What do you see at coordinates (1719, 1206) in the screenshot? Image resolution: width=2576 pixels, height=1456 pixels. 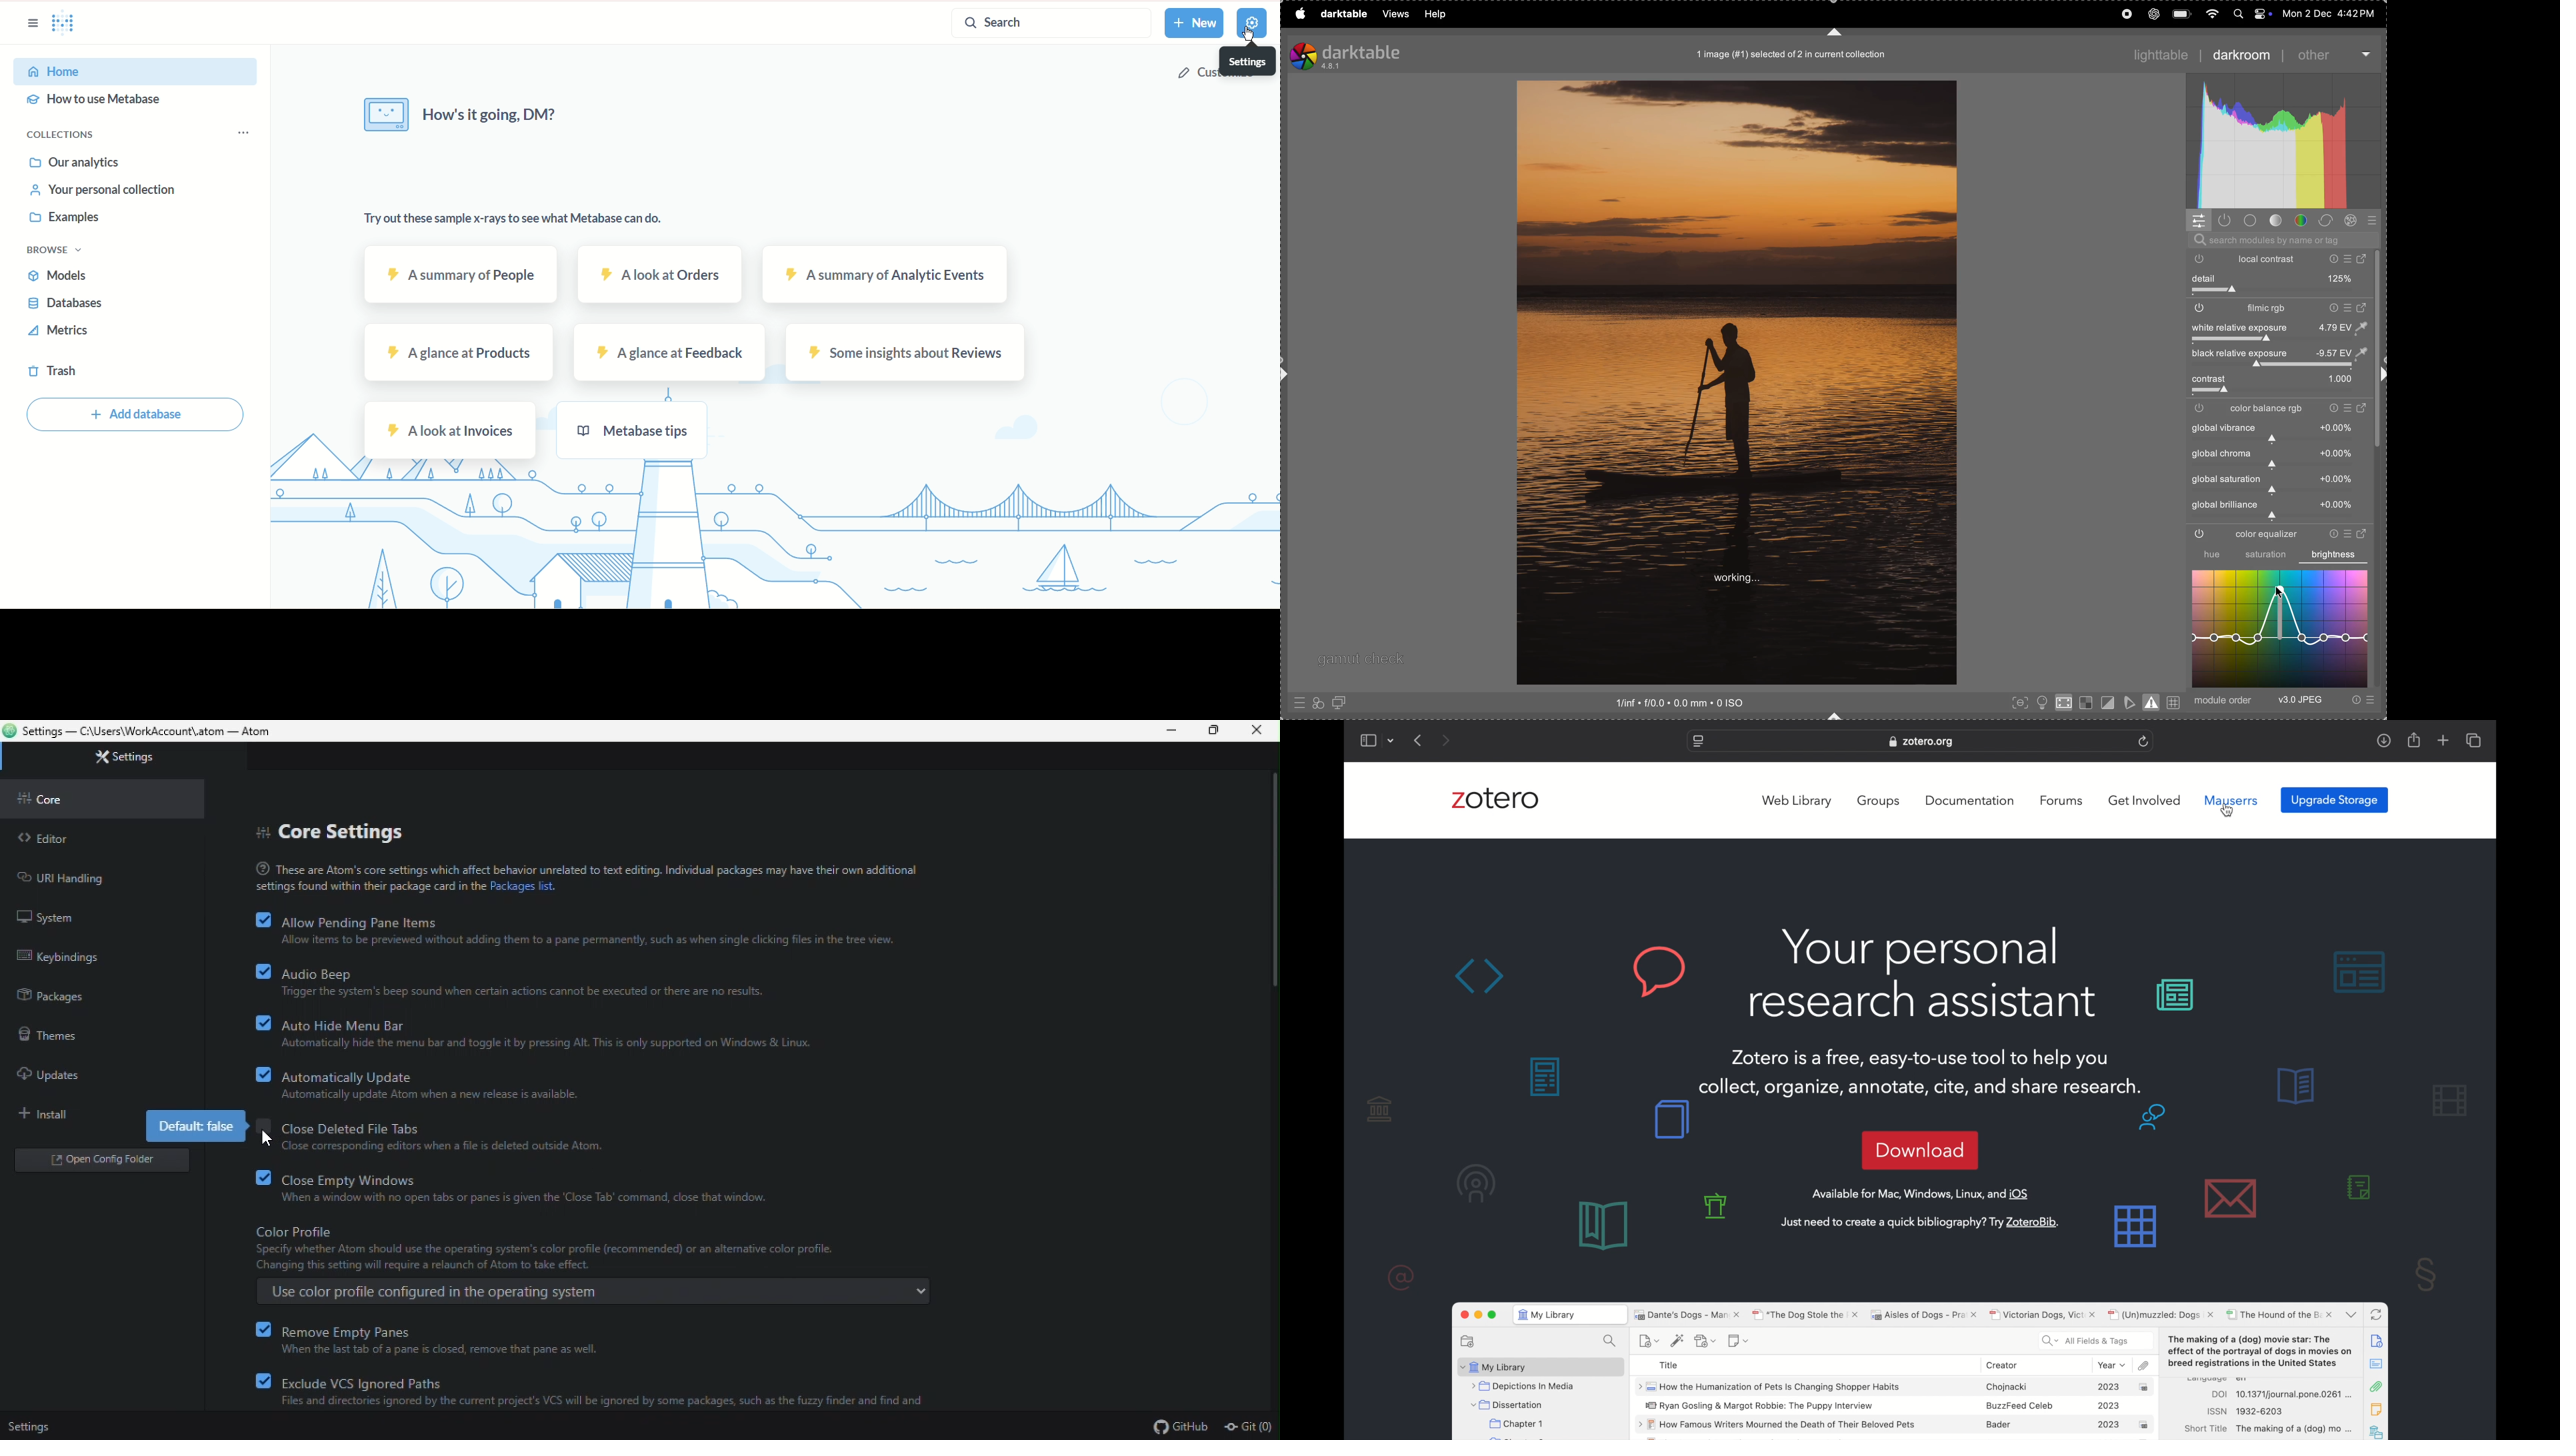 I see `background graphics` at bounding box center [1719, 1206].